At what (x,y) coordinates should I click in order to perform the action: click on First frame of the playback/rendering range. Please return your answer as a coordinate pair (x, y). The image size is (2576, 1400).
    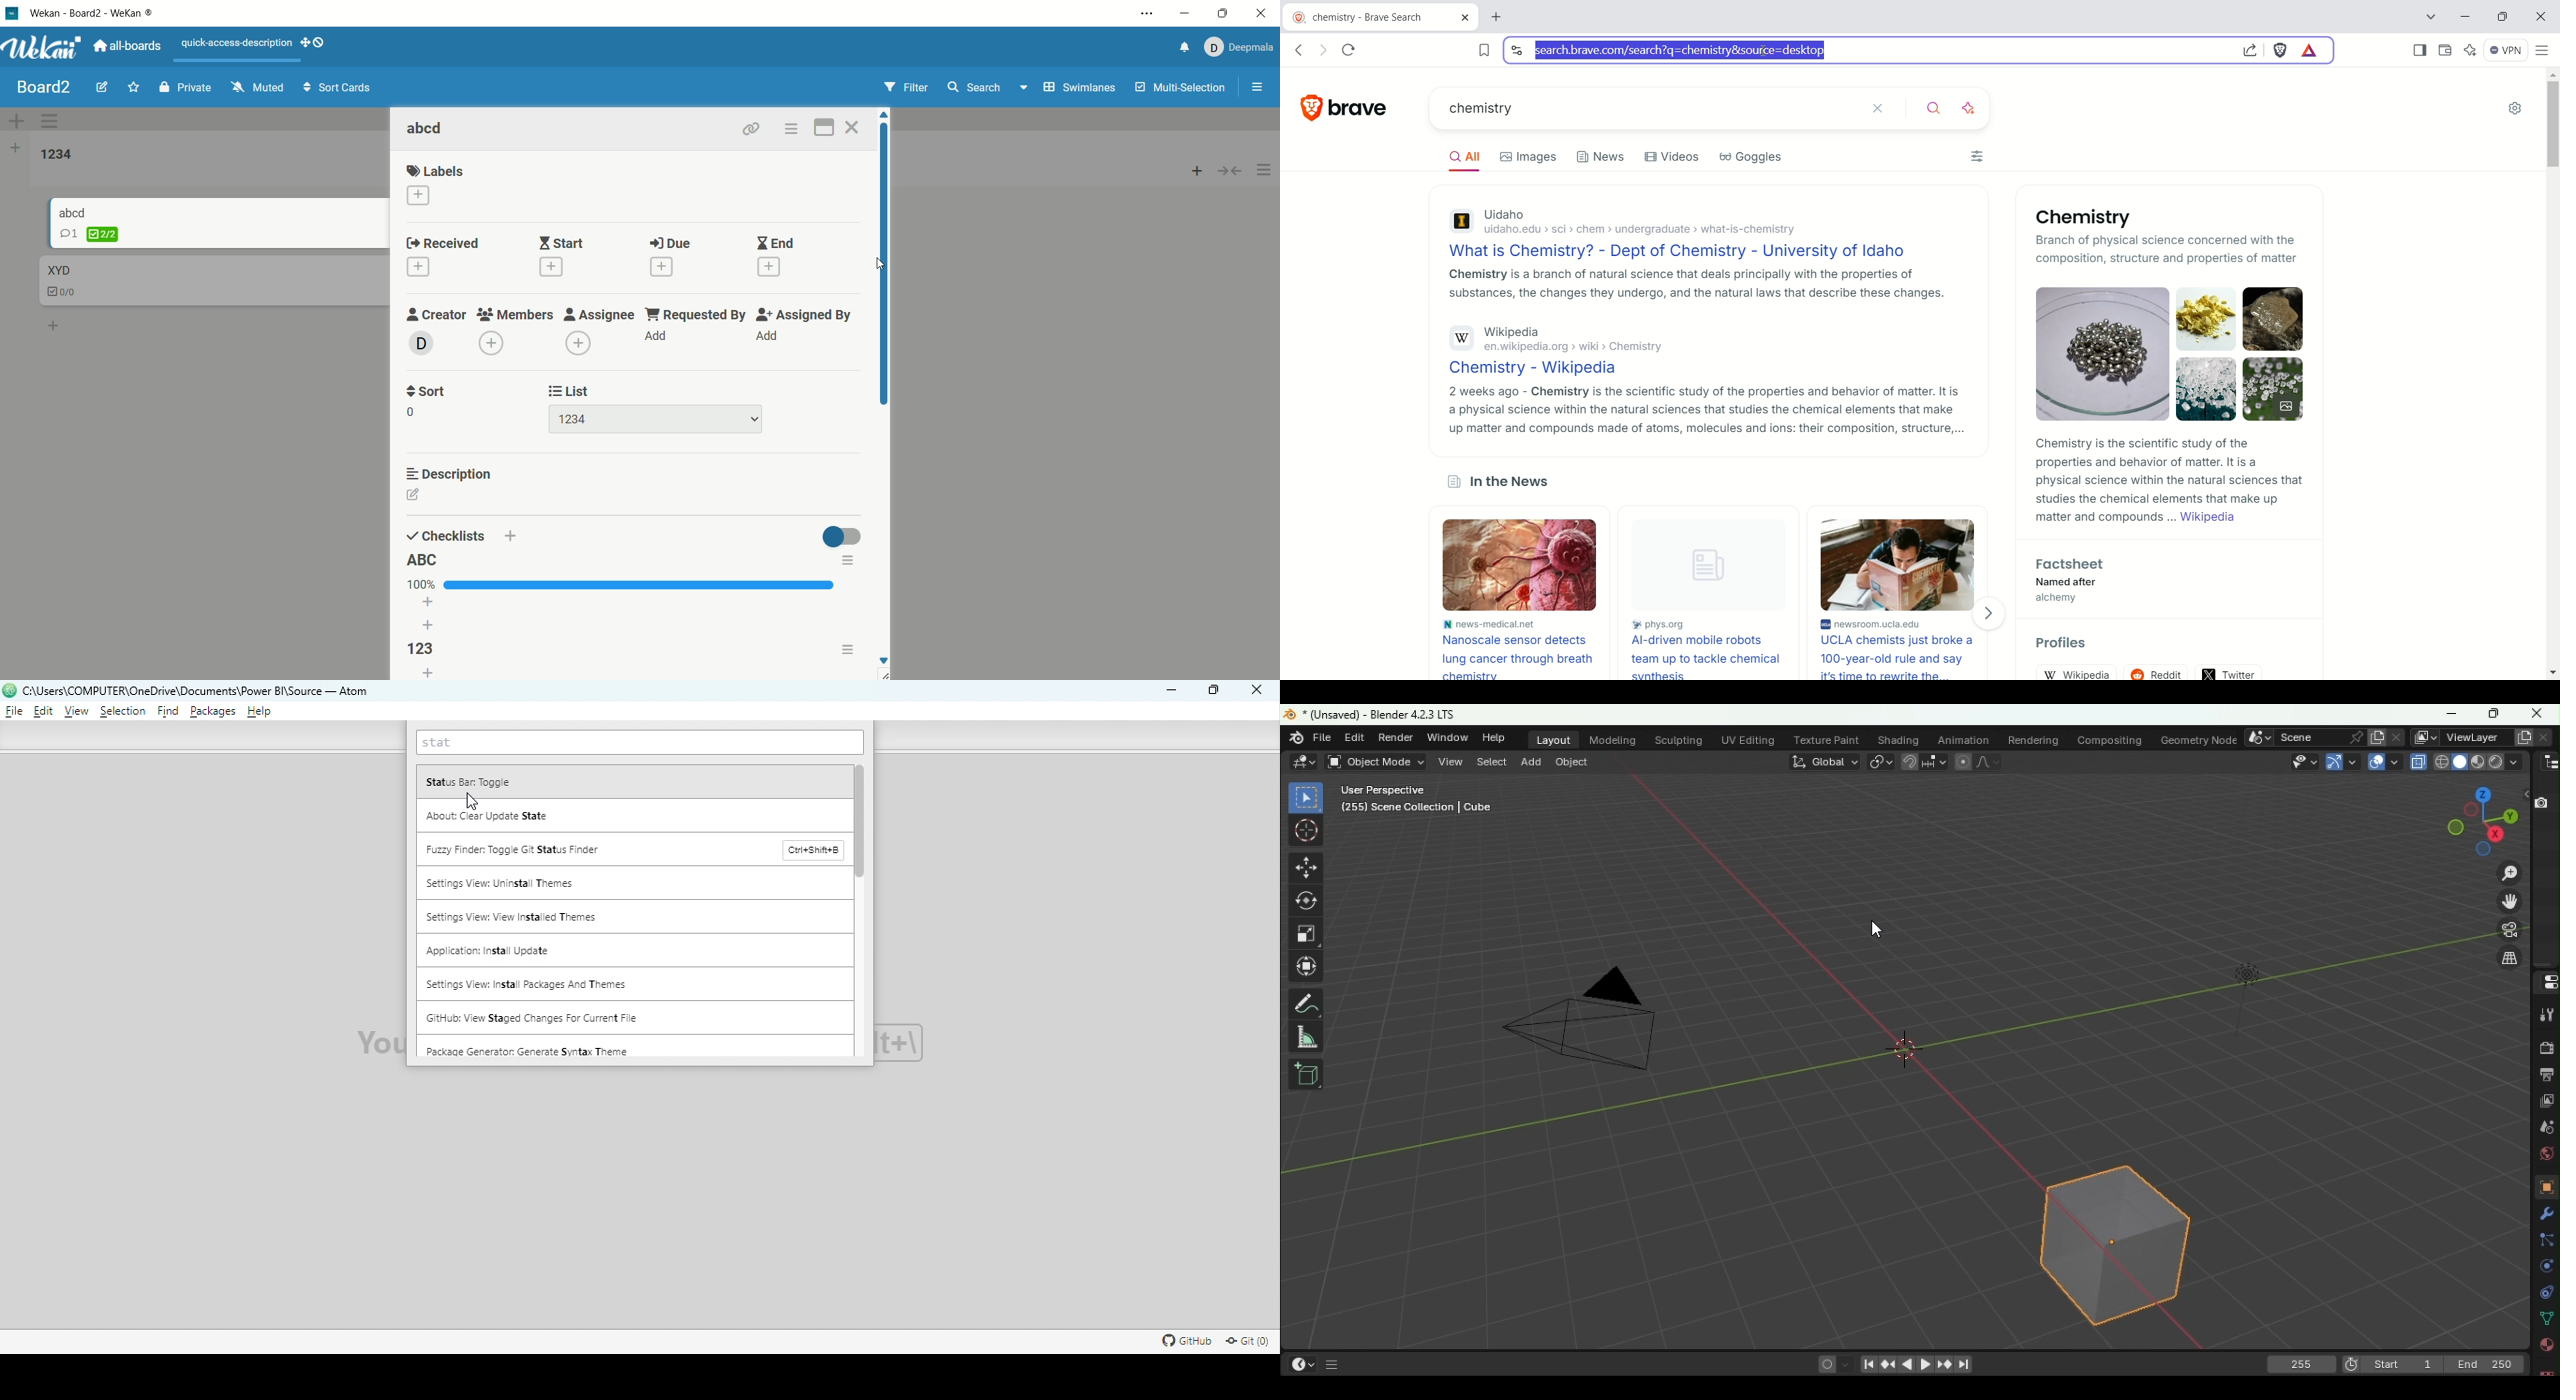
    Looking at the image, I should click on (2401, 1364).